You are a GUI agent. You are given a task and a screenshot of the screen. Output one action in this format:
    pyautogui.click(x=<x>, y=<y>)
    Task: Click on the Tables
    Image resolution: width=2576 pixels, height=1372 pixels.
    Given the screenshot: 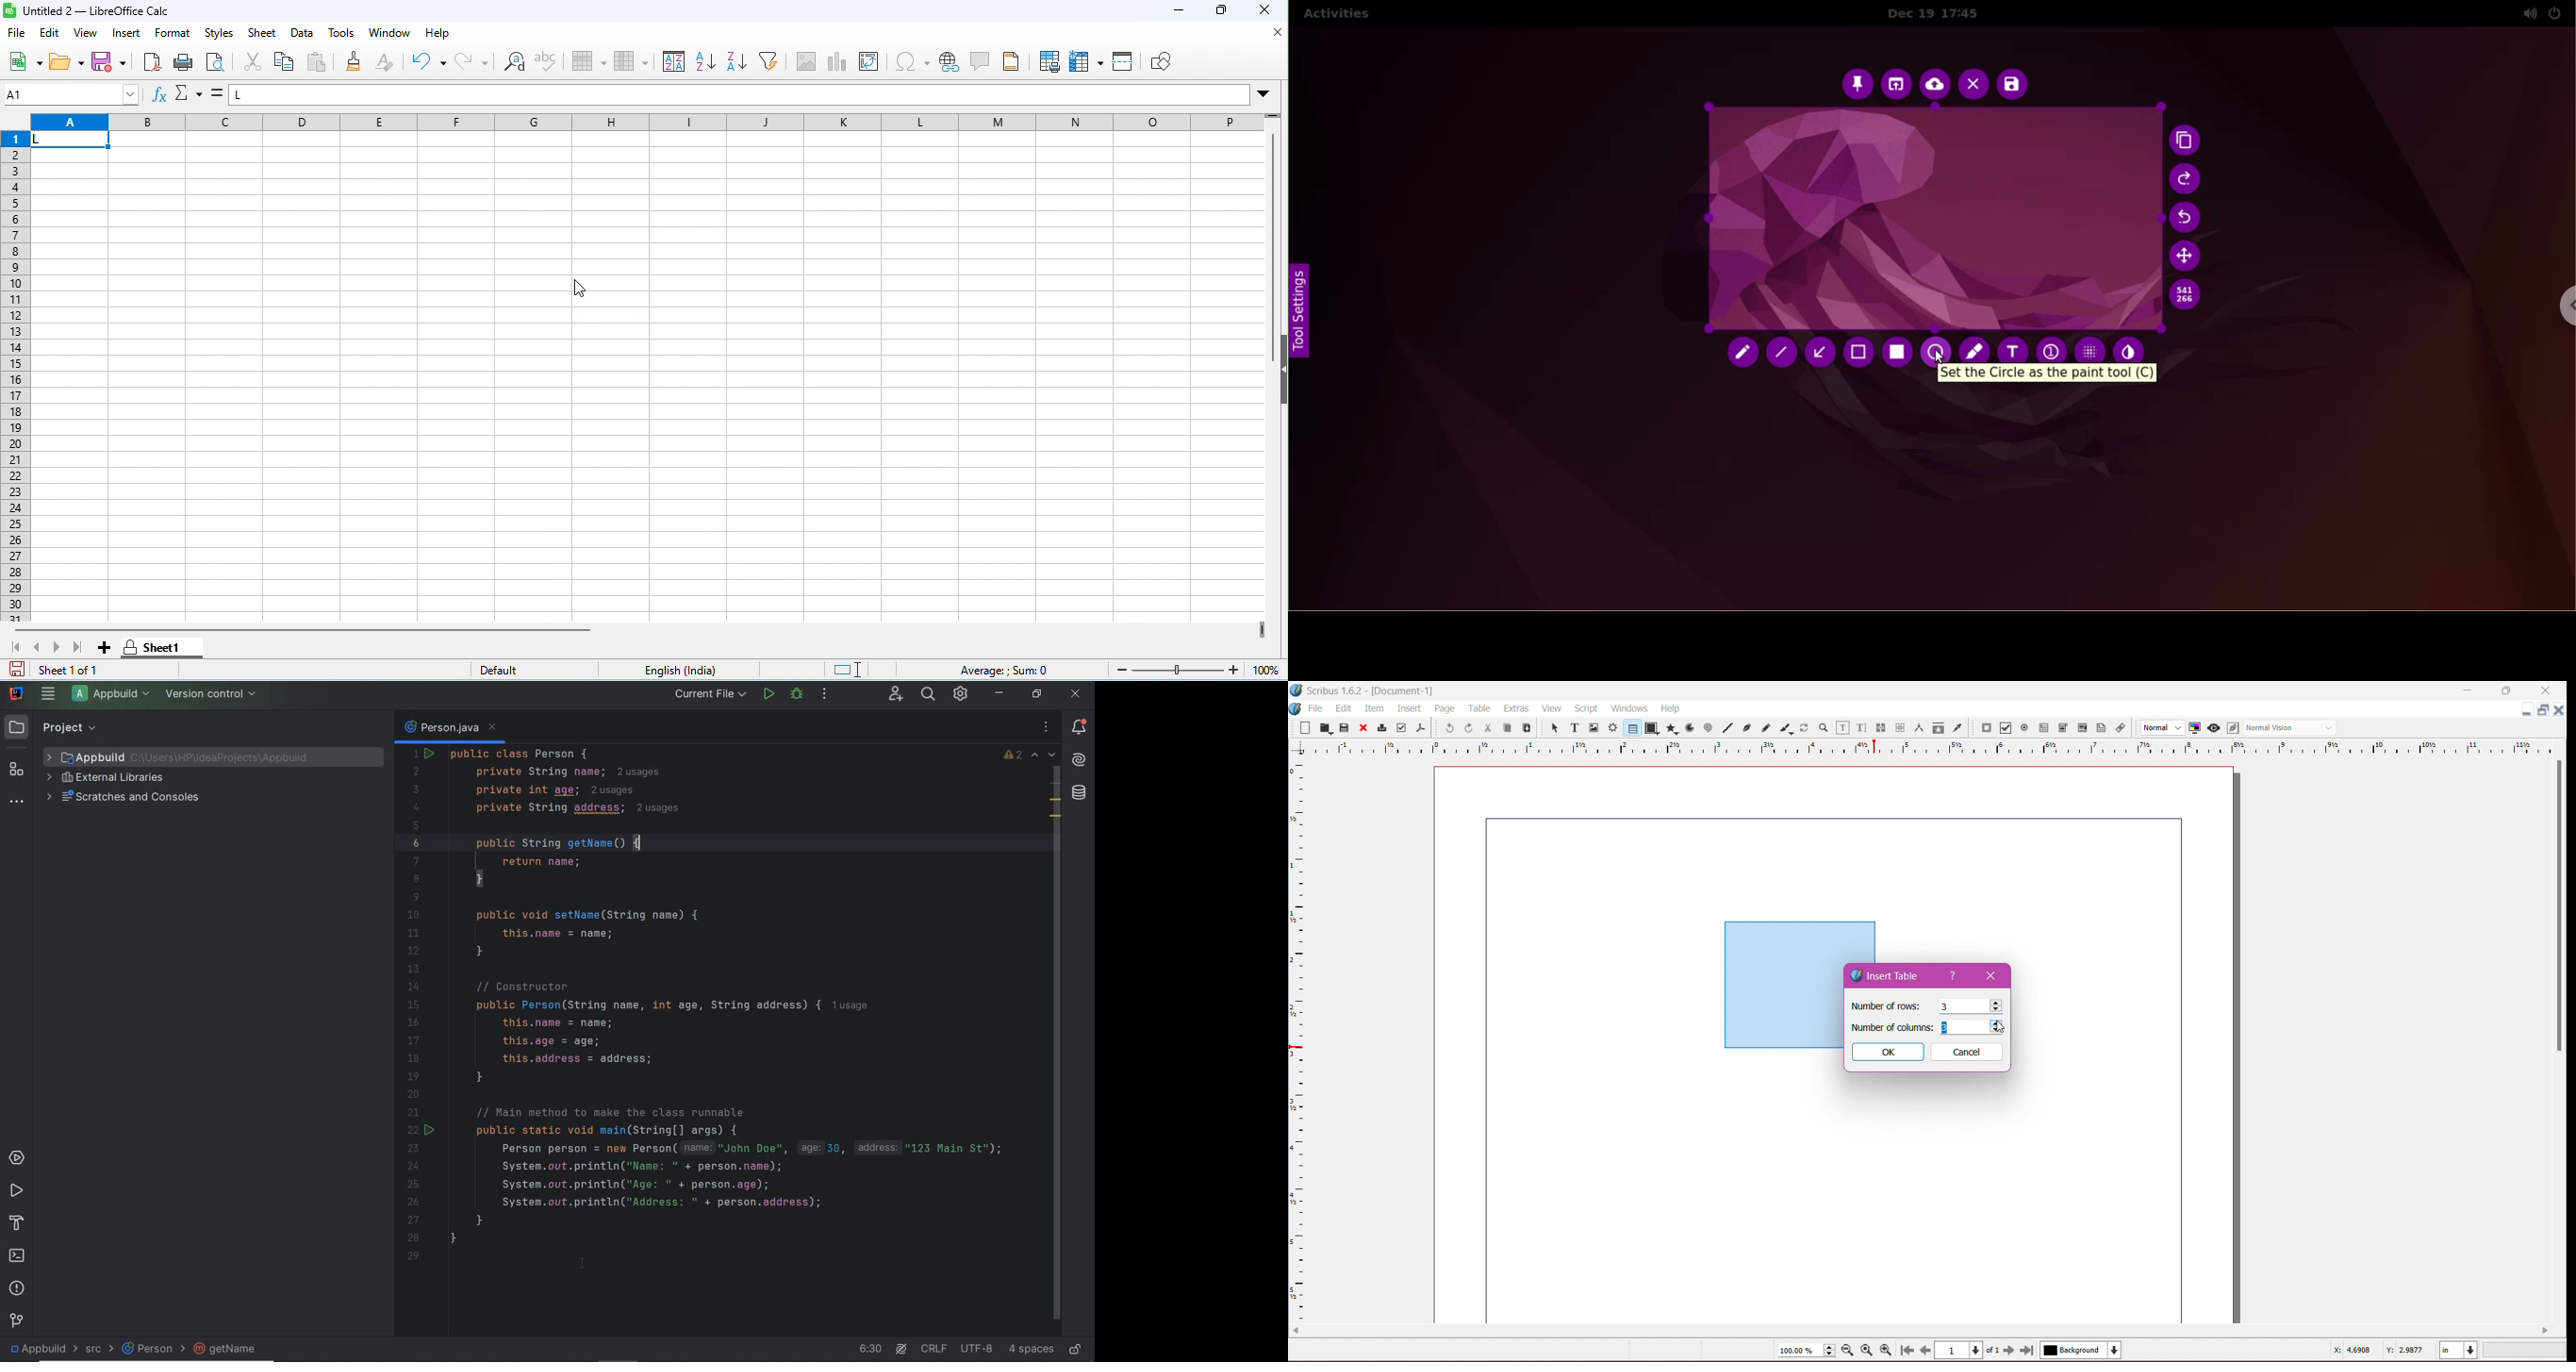 What is the action you would take?
    pyautogui.click(x=1632, y=728)
    